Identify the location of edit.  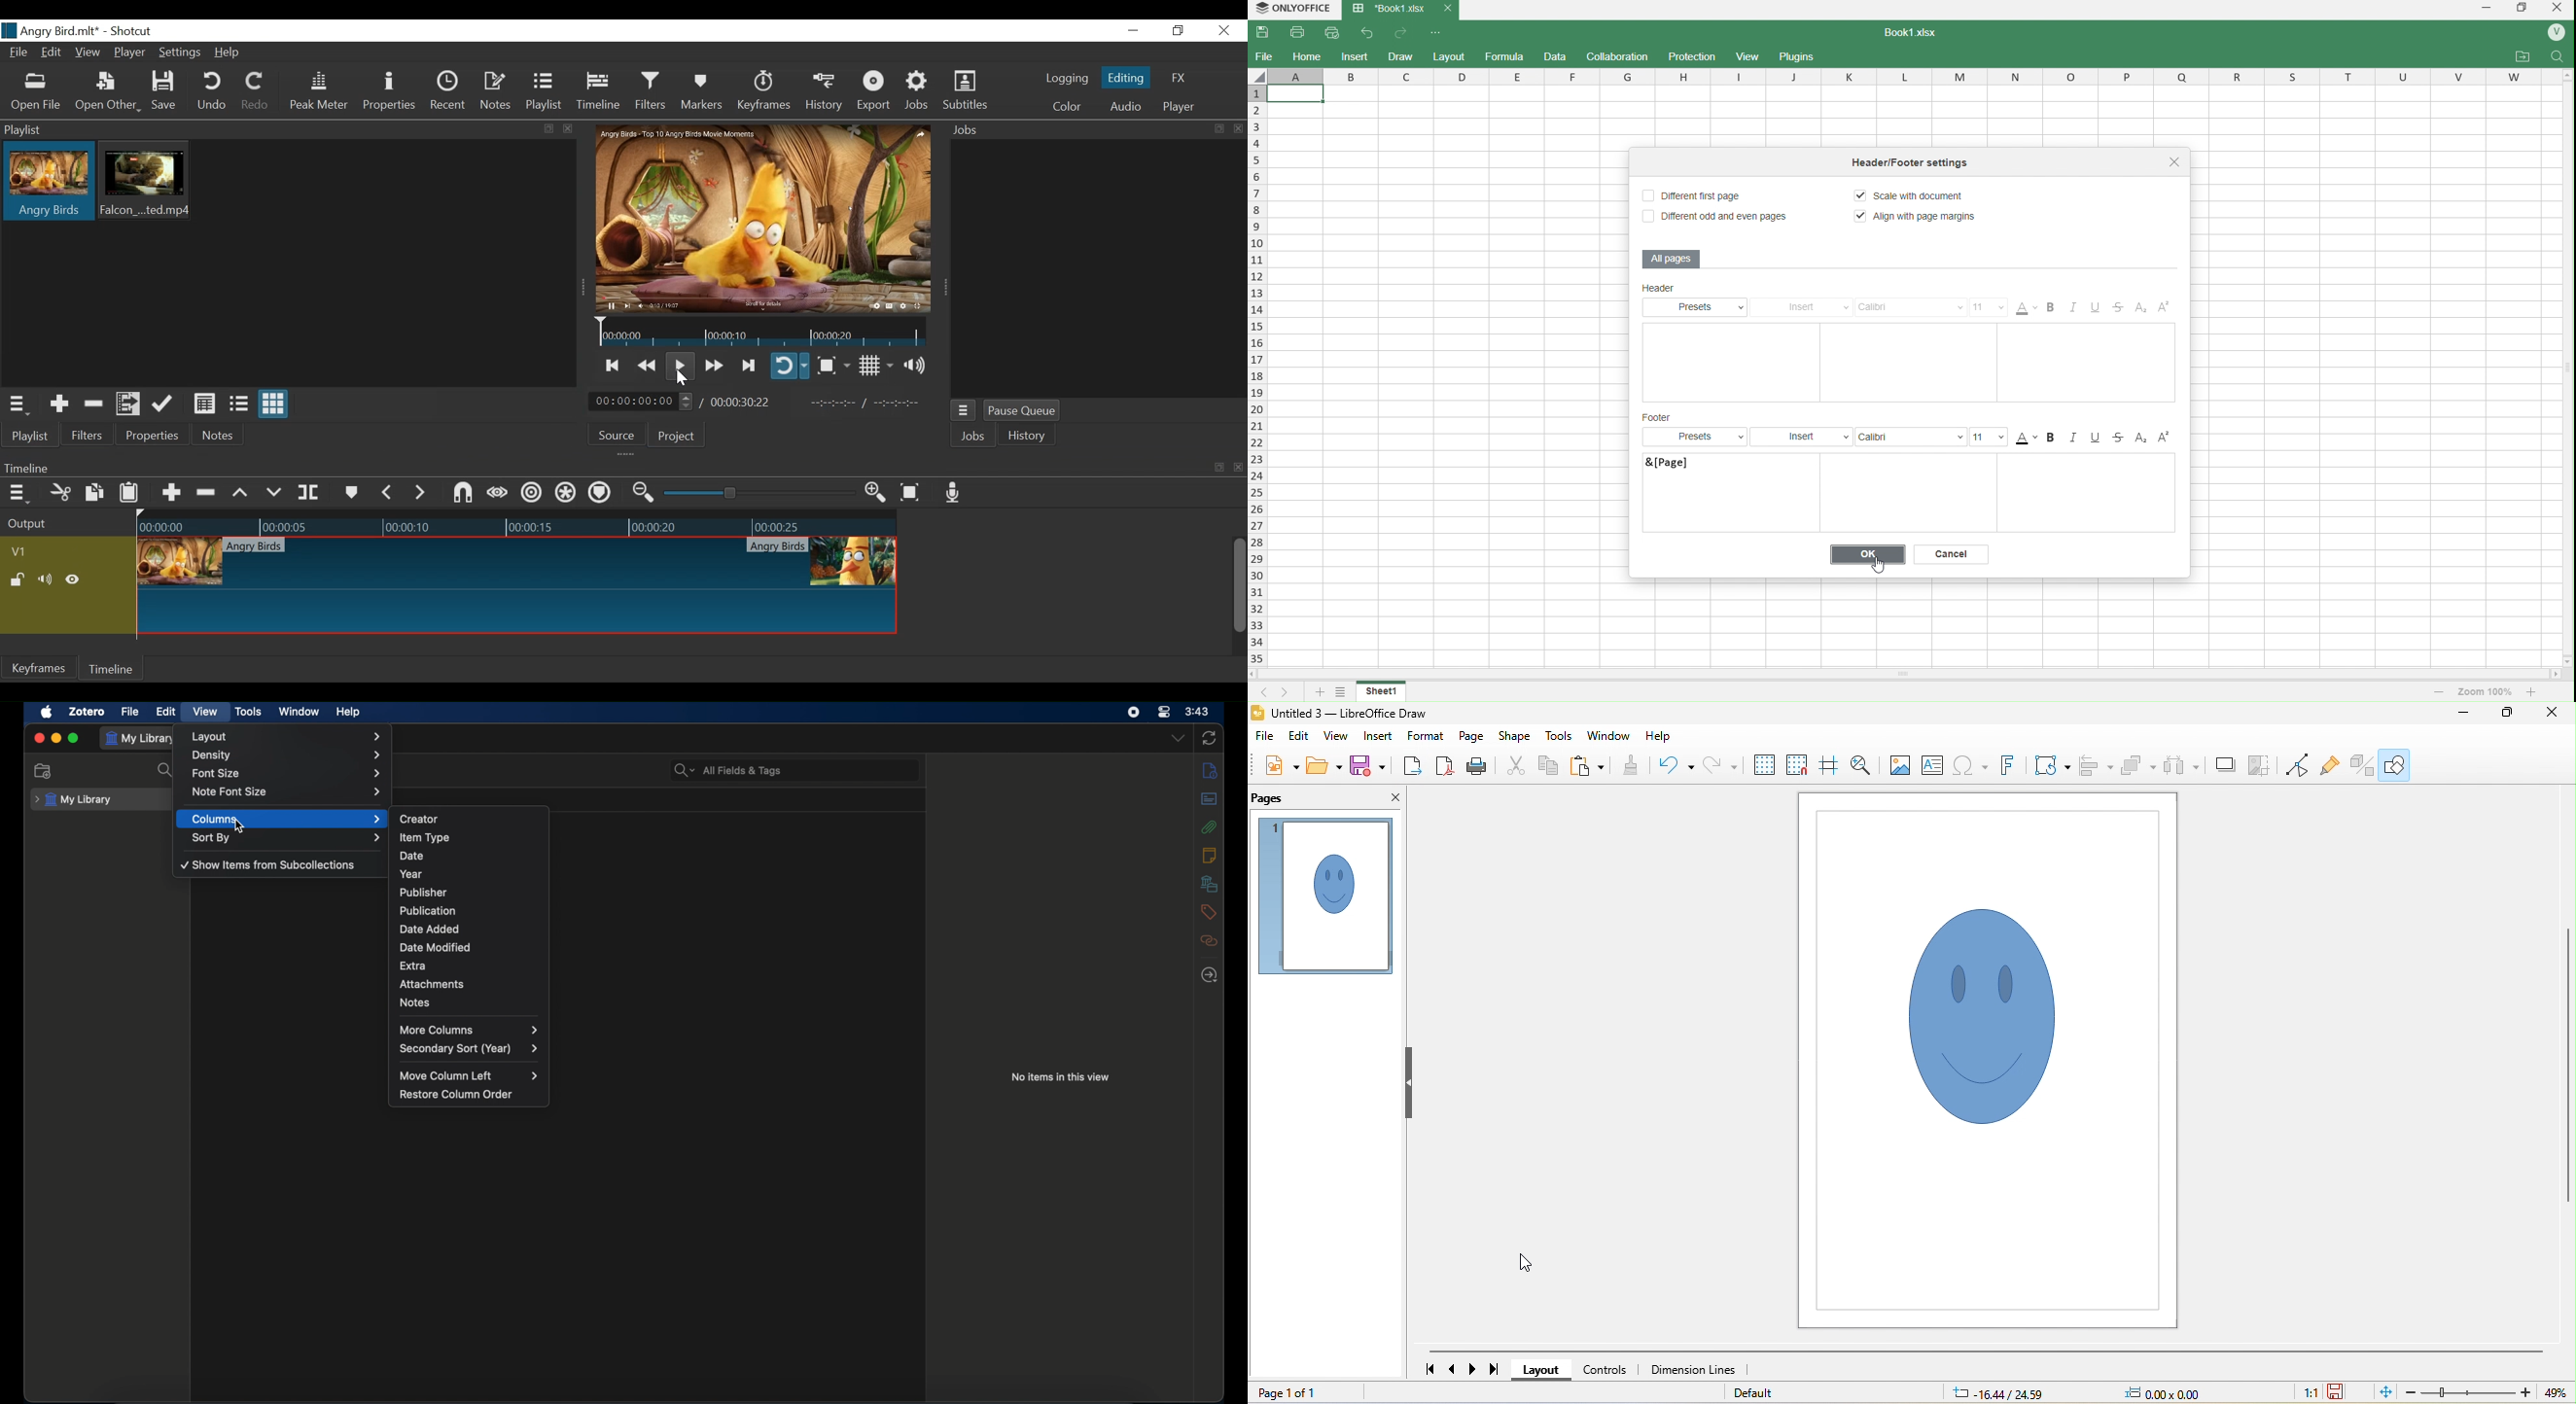
(1299, 737).